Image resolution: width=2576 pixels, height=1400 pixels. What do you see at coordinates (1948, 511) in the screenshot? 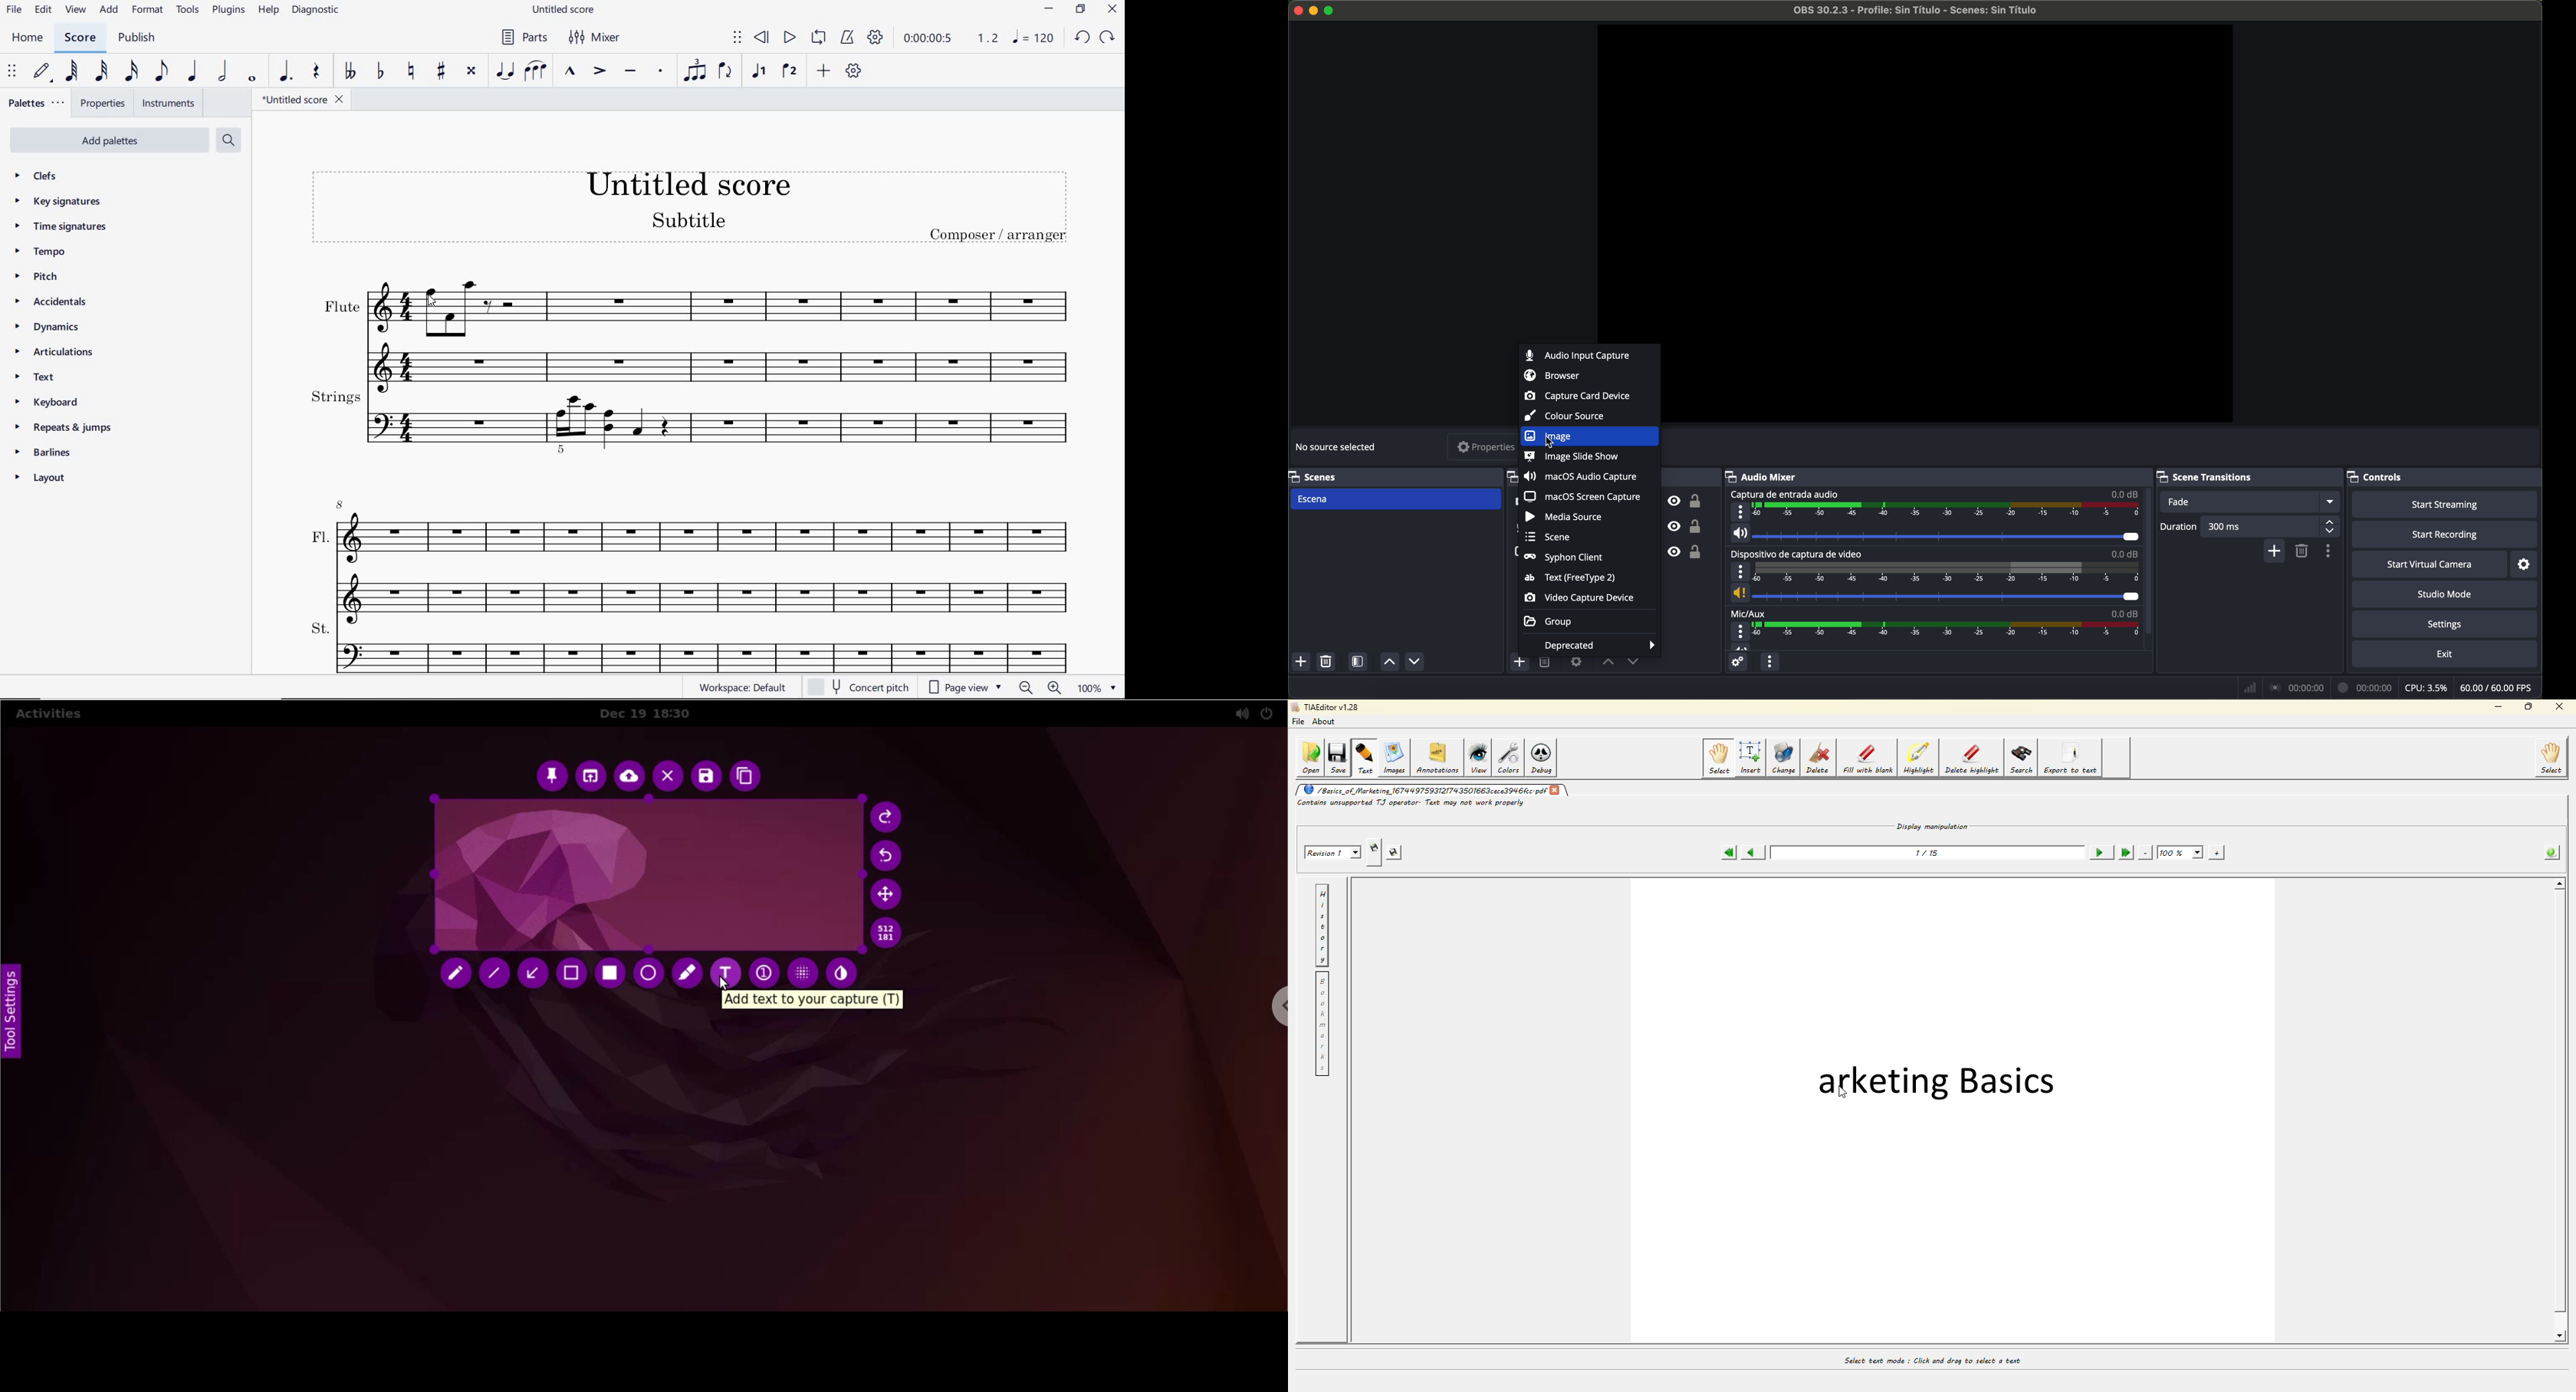
I see `timeline` at bounding box center [1948, 511].